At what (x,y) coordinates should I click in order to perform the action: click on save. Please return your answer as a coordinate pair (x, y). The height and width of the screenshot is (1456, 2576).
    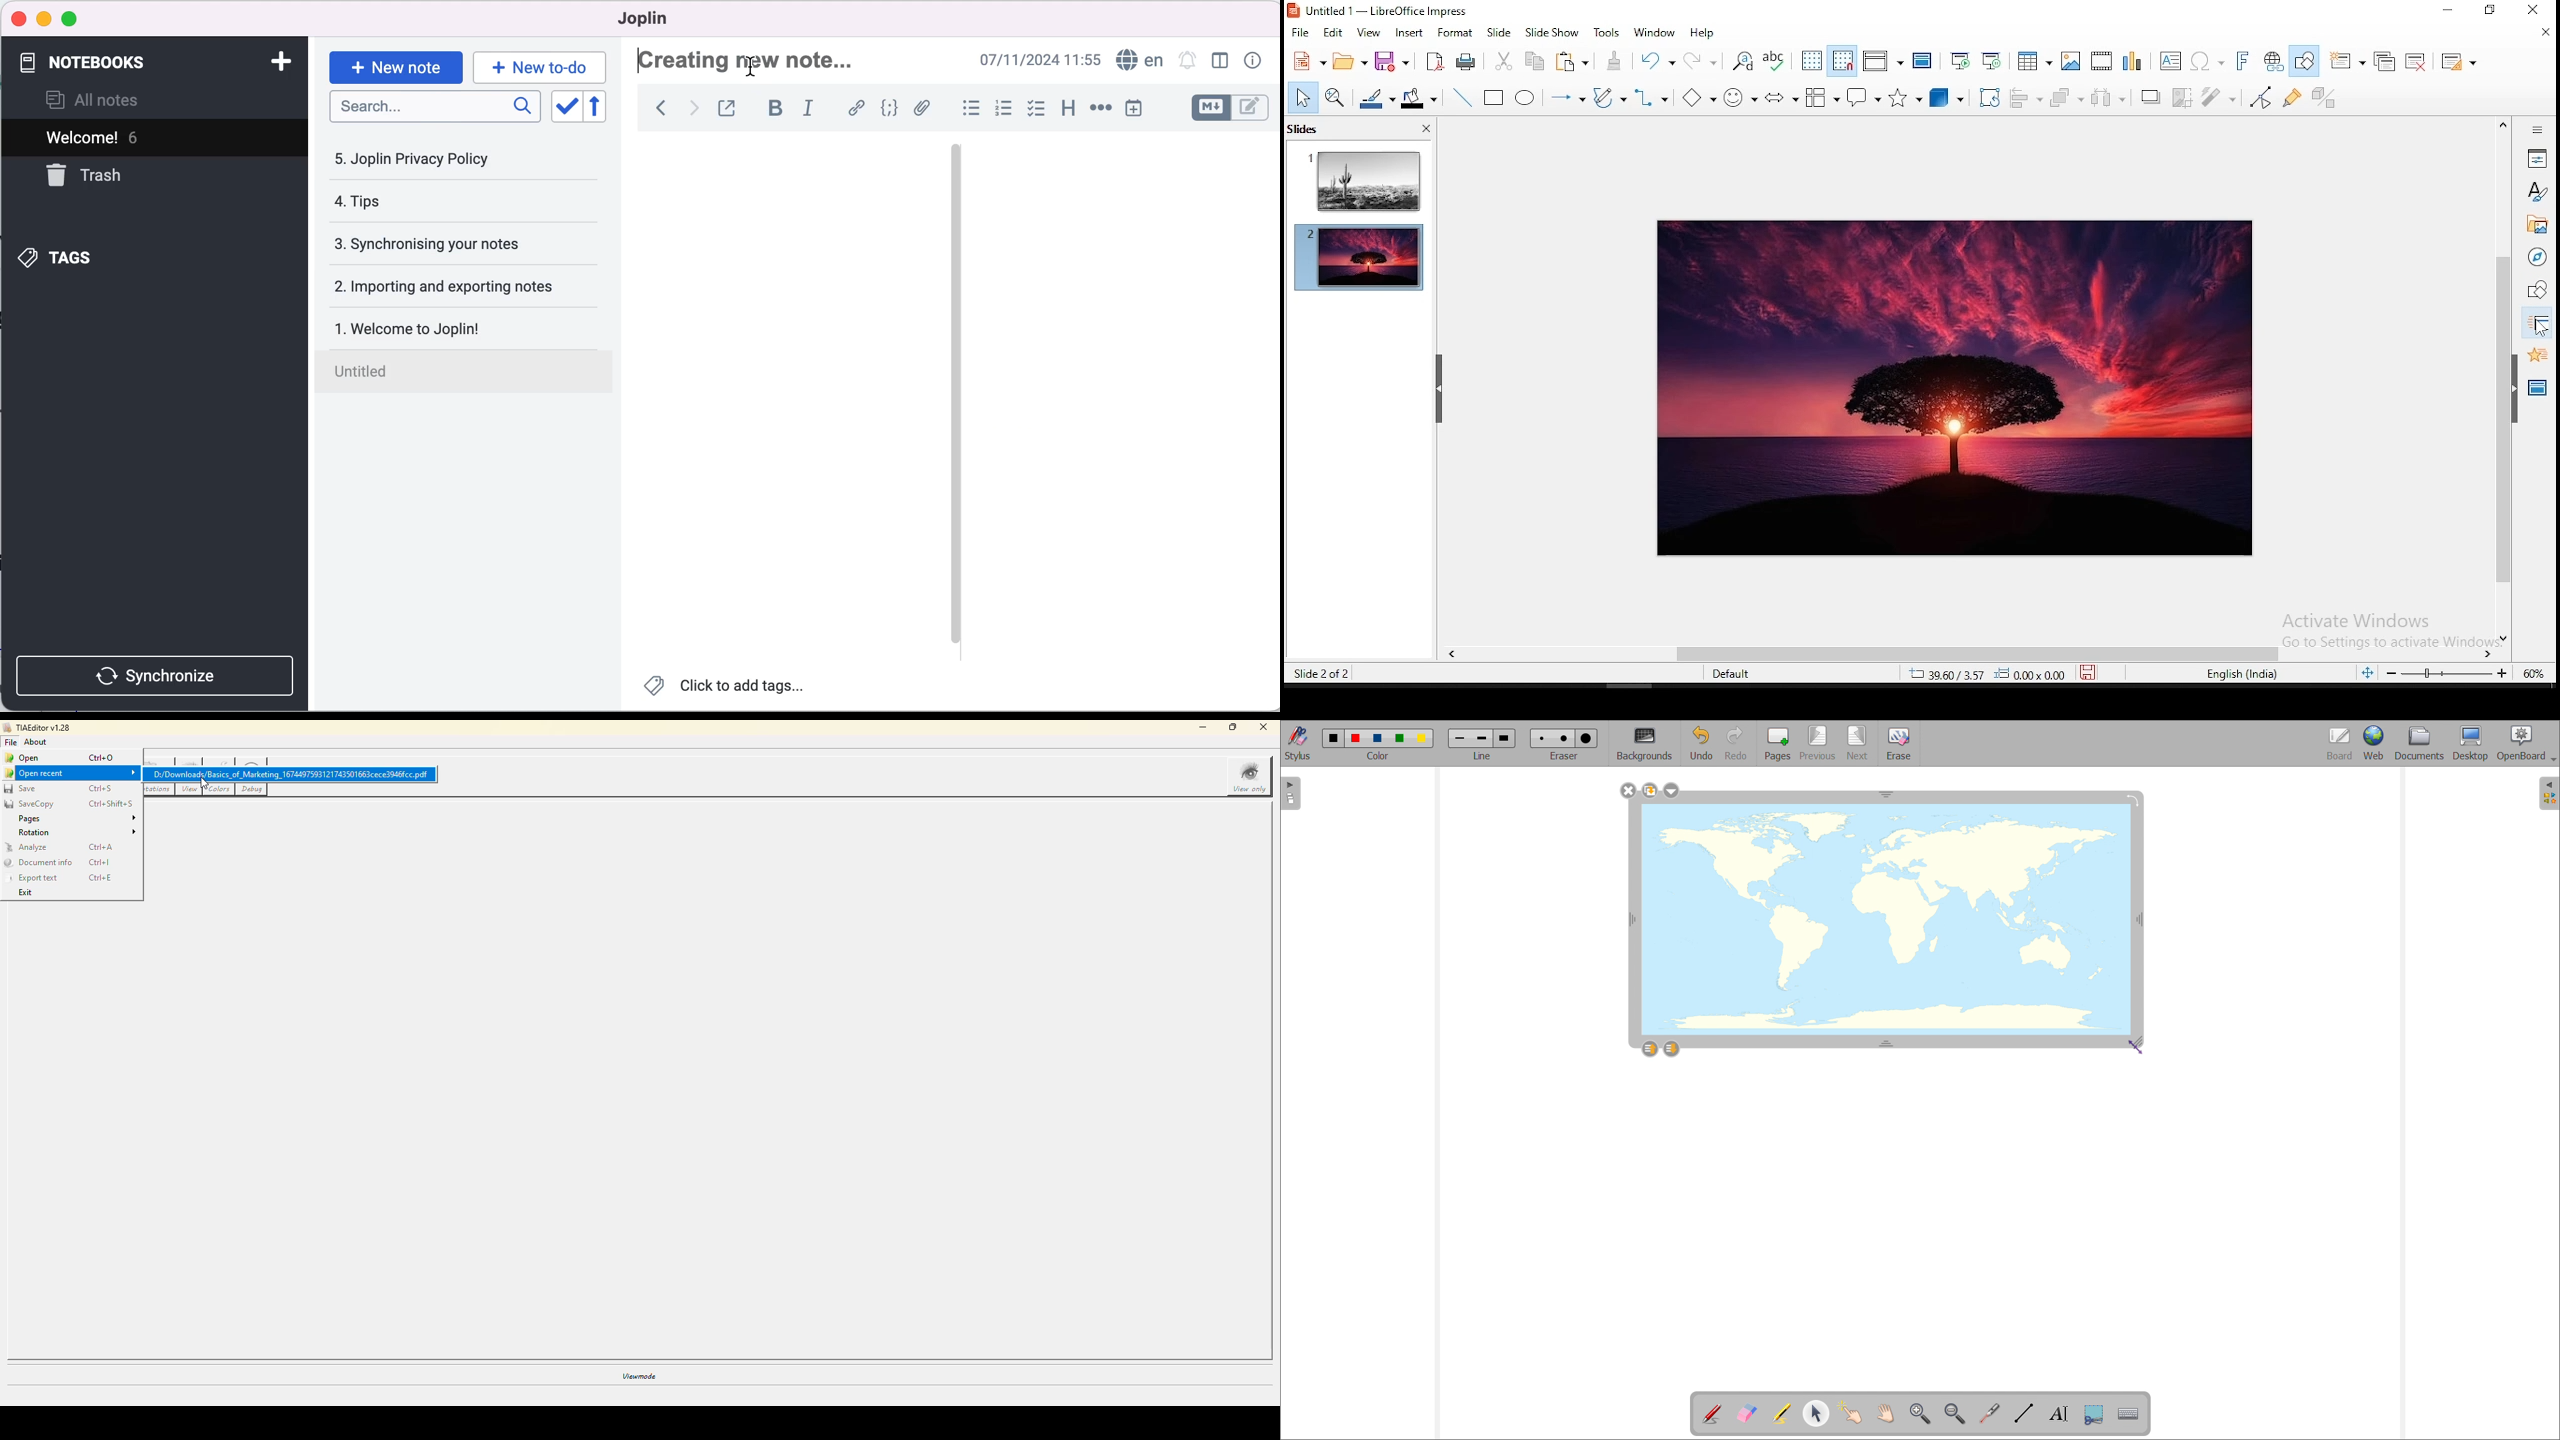
    Looking at the image, I should click on (1395, 59).